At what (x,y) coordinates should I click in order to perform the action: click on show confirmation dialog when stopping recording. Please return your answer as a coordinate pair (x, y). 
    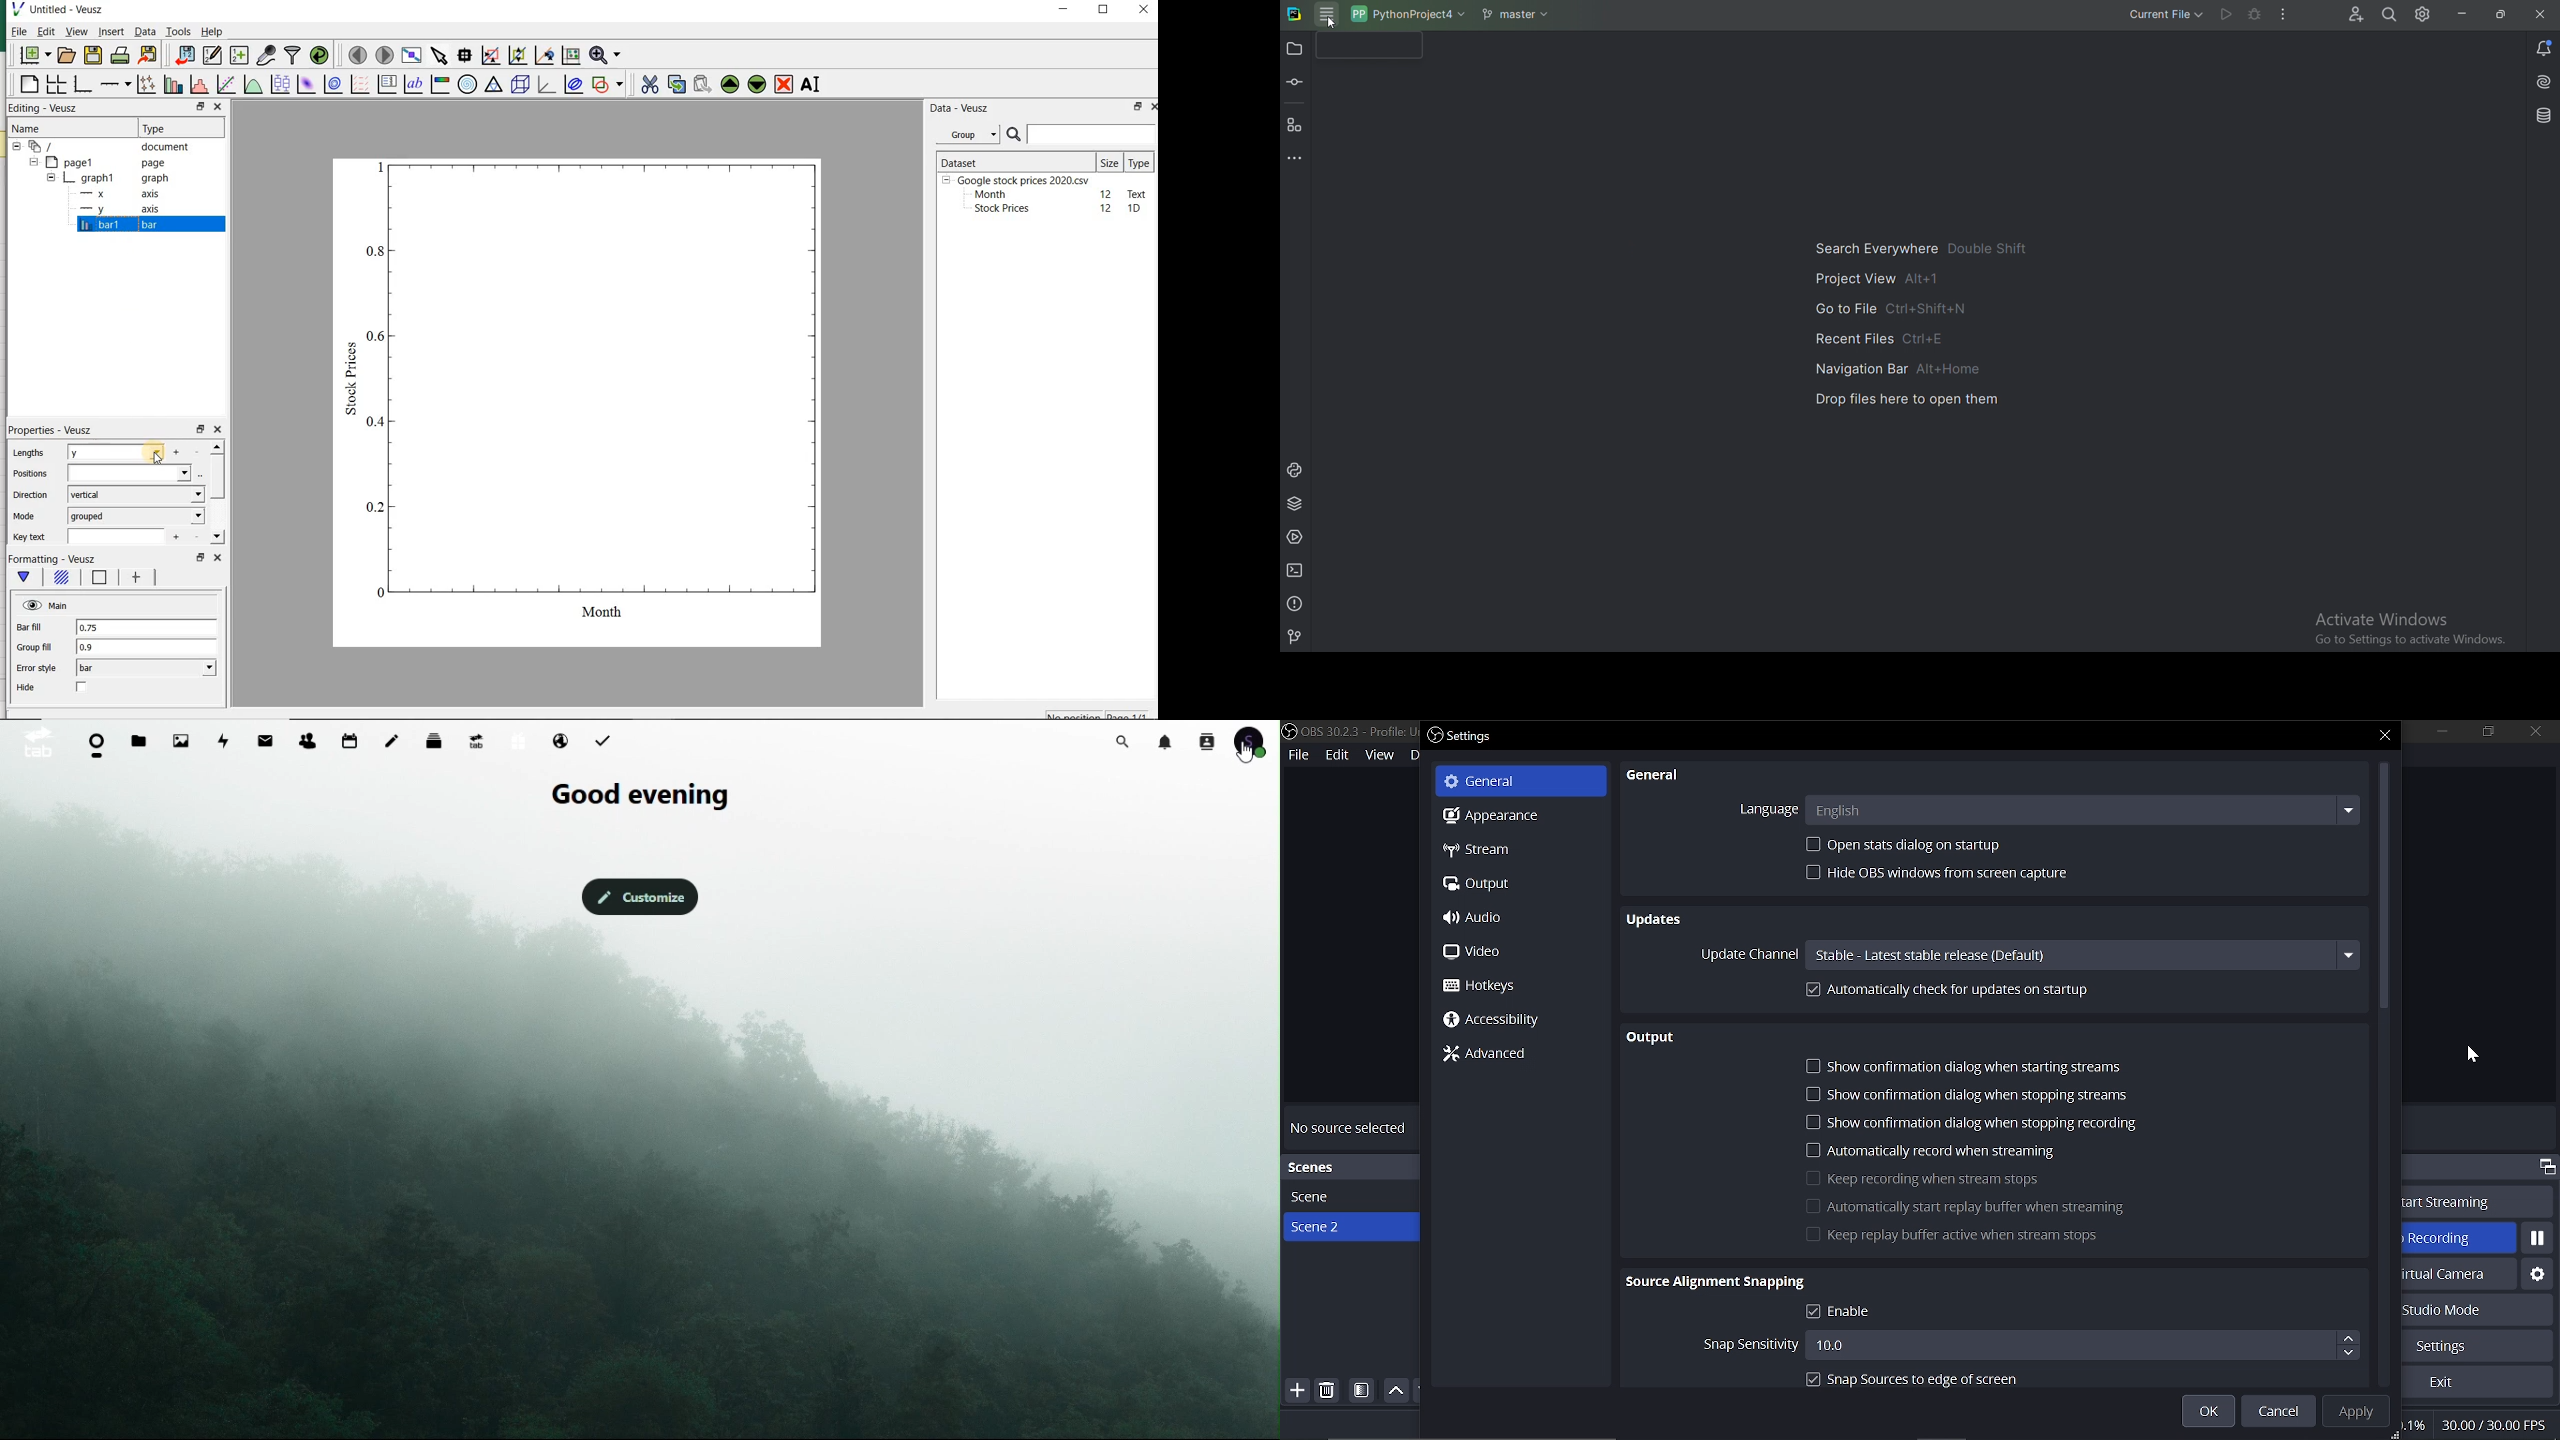
    Looking at the image, I should click on (1977, 1122).